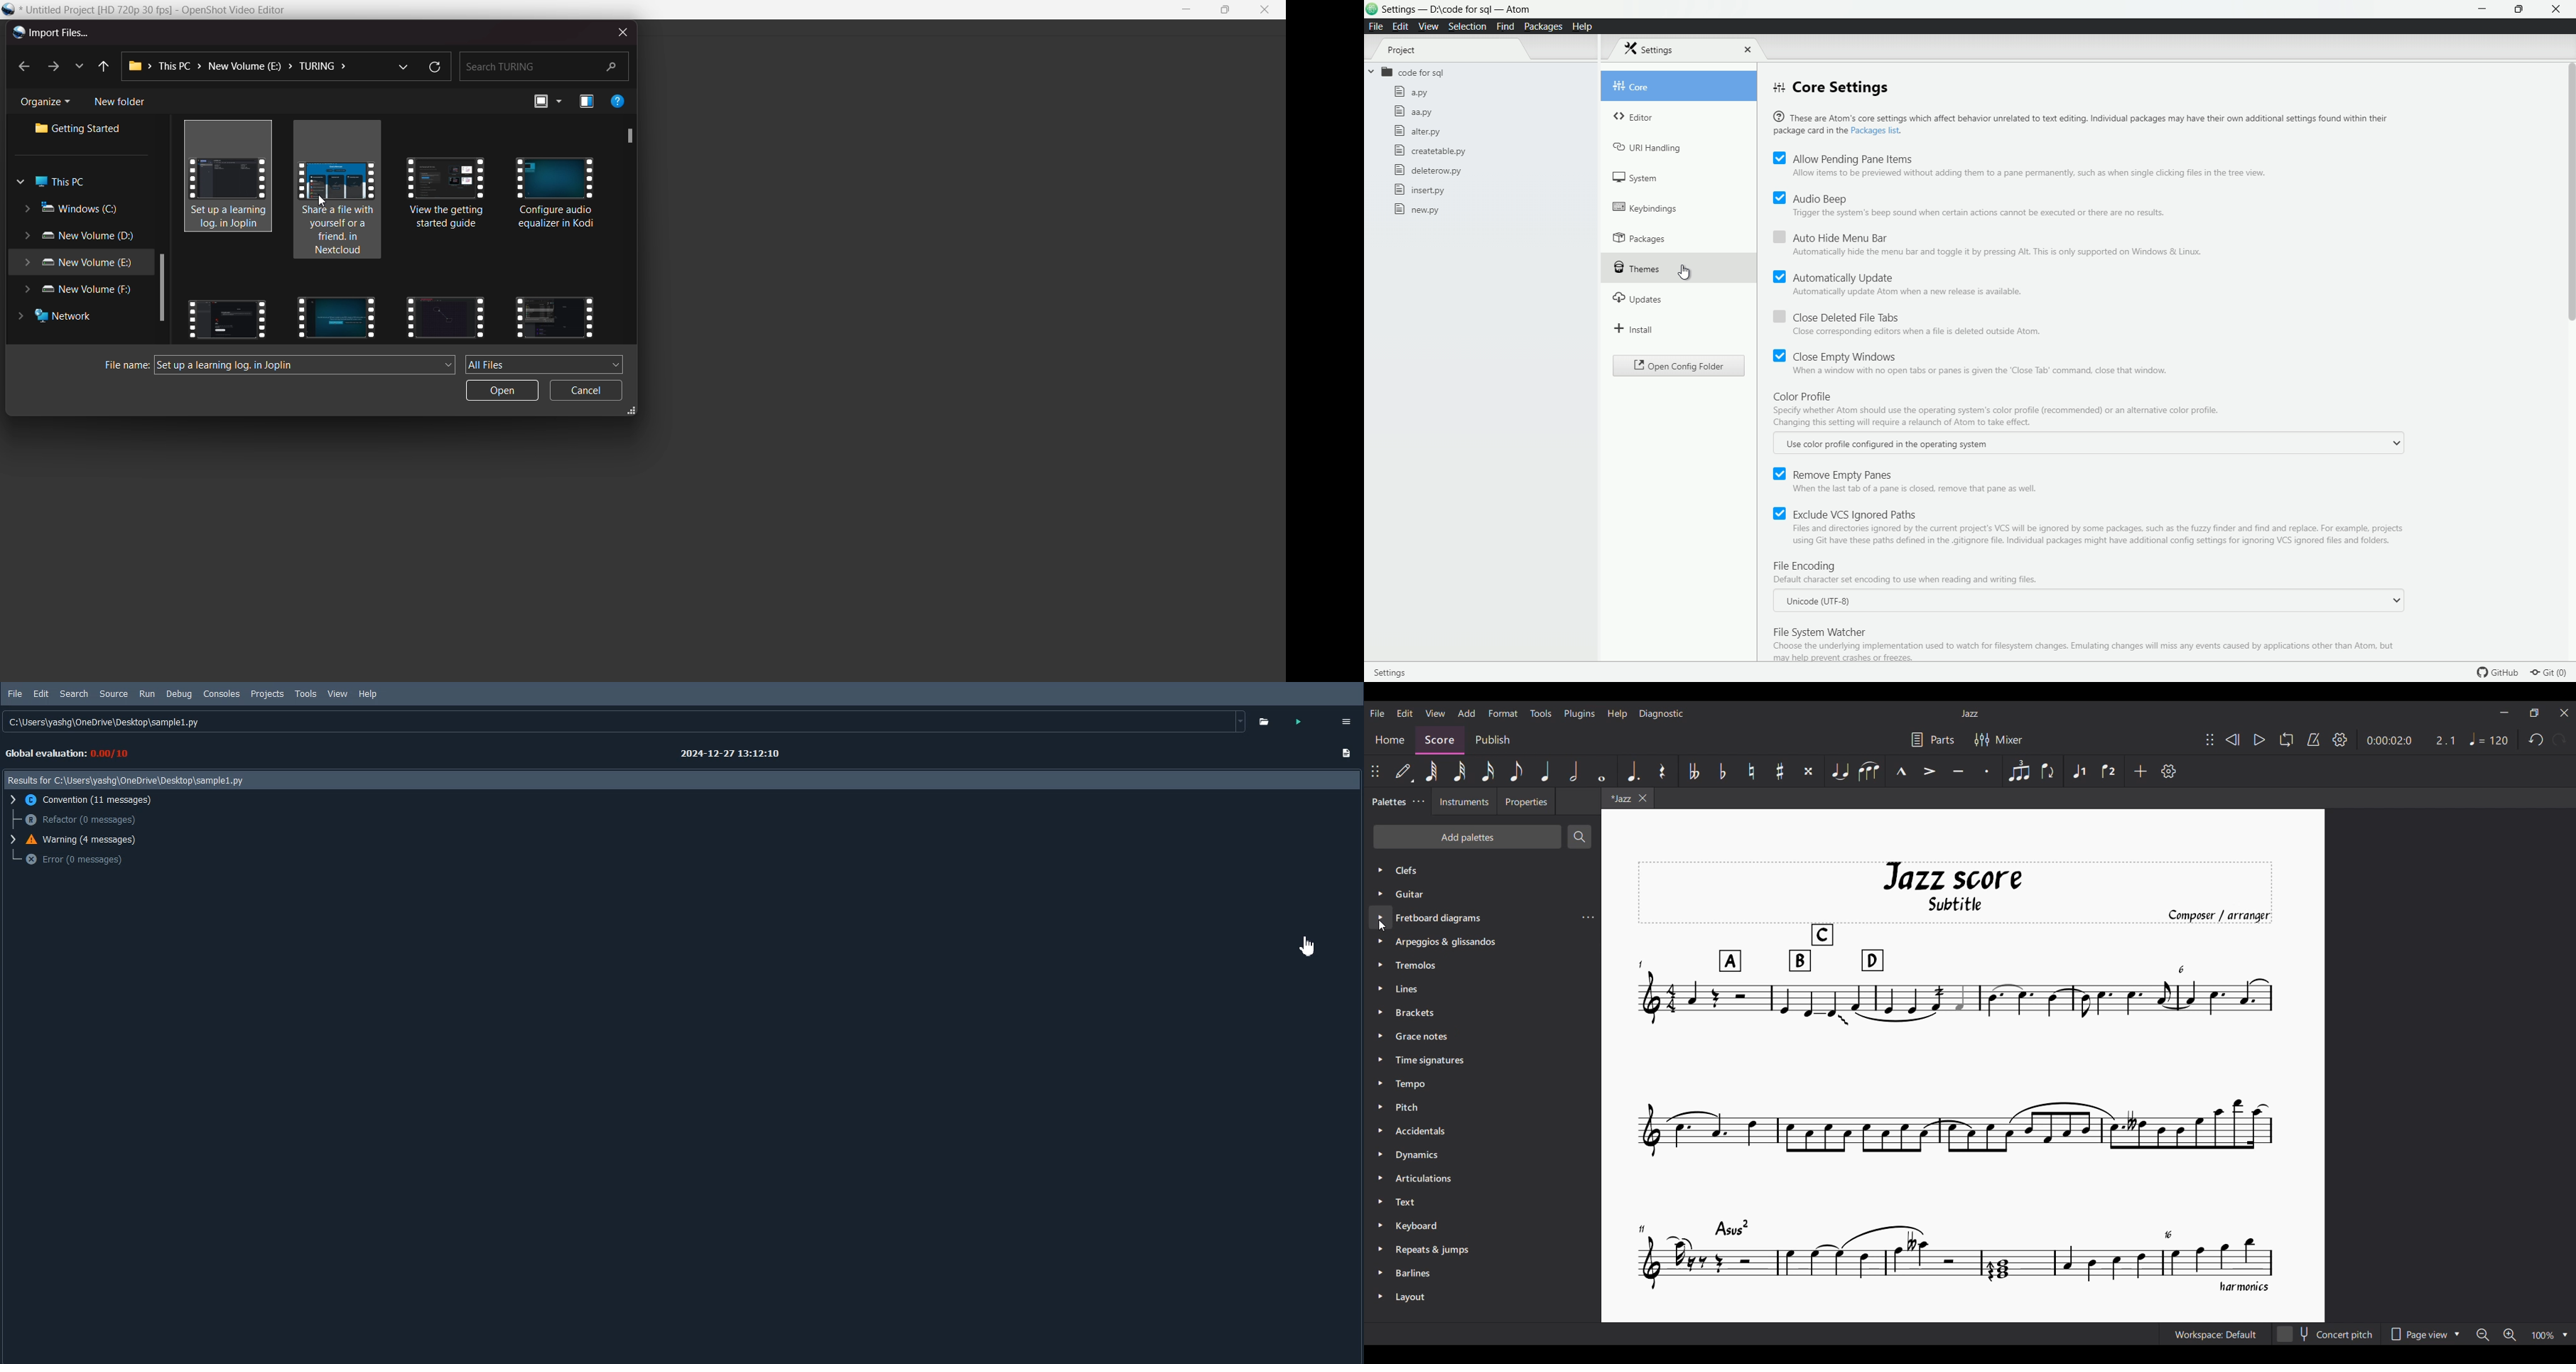 The width and height of the screenshot is (2576, 1372). What do you see at coordinates (1227, 11) in the screenshot?
I see `maximise` at bounding box center [1227, 11].